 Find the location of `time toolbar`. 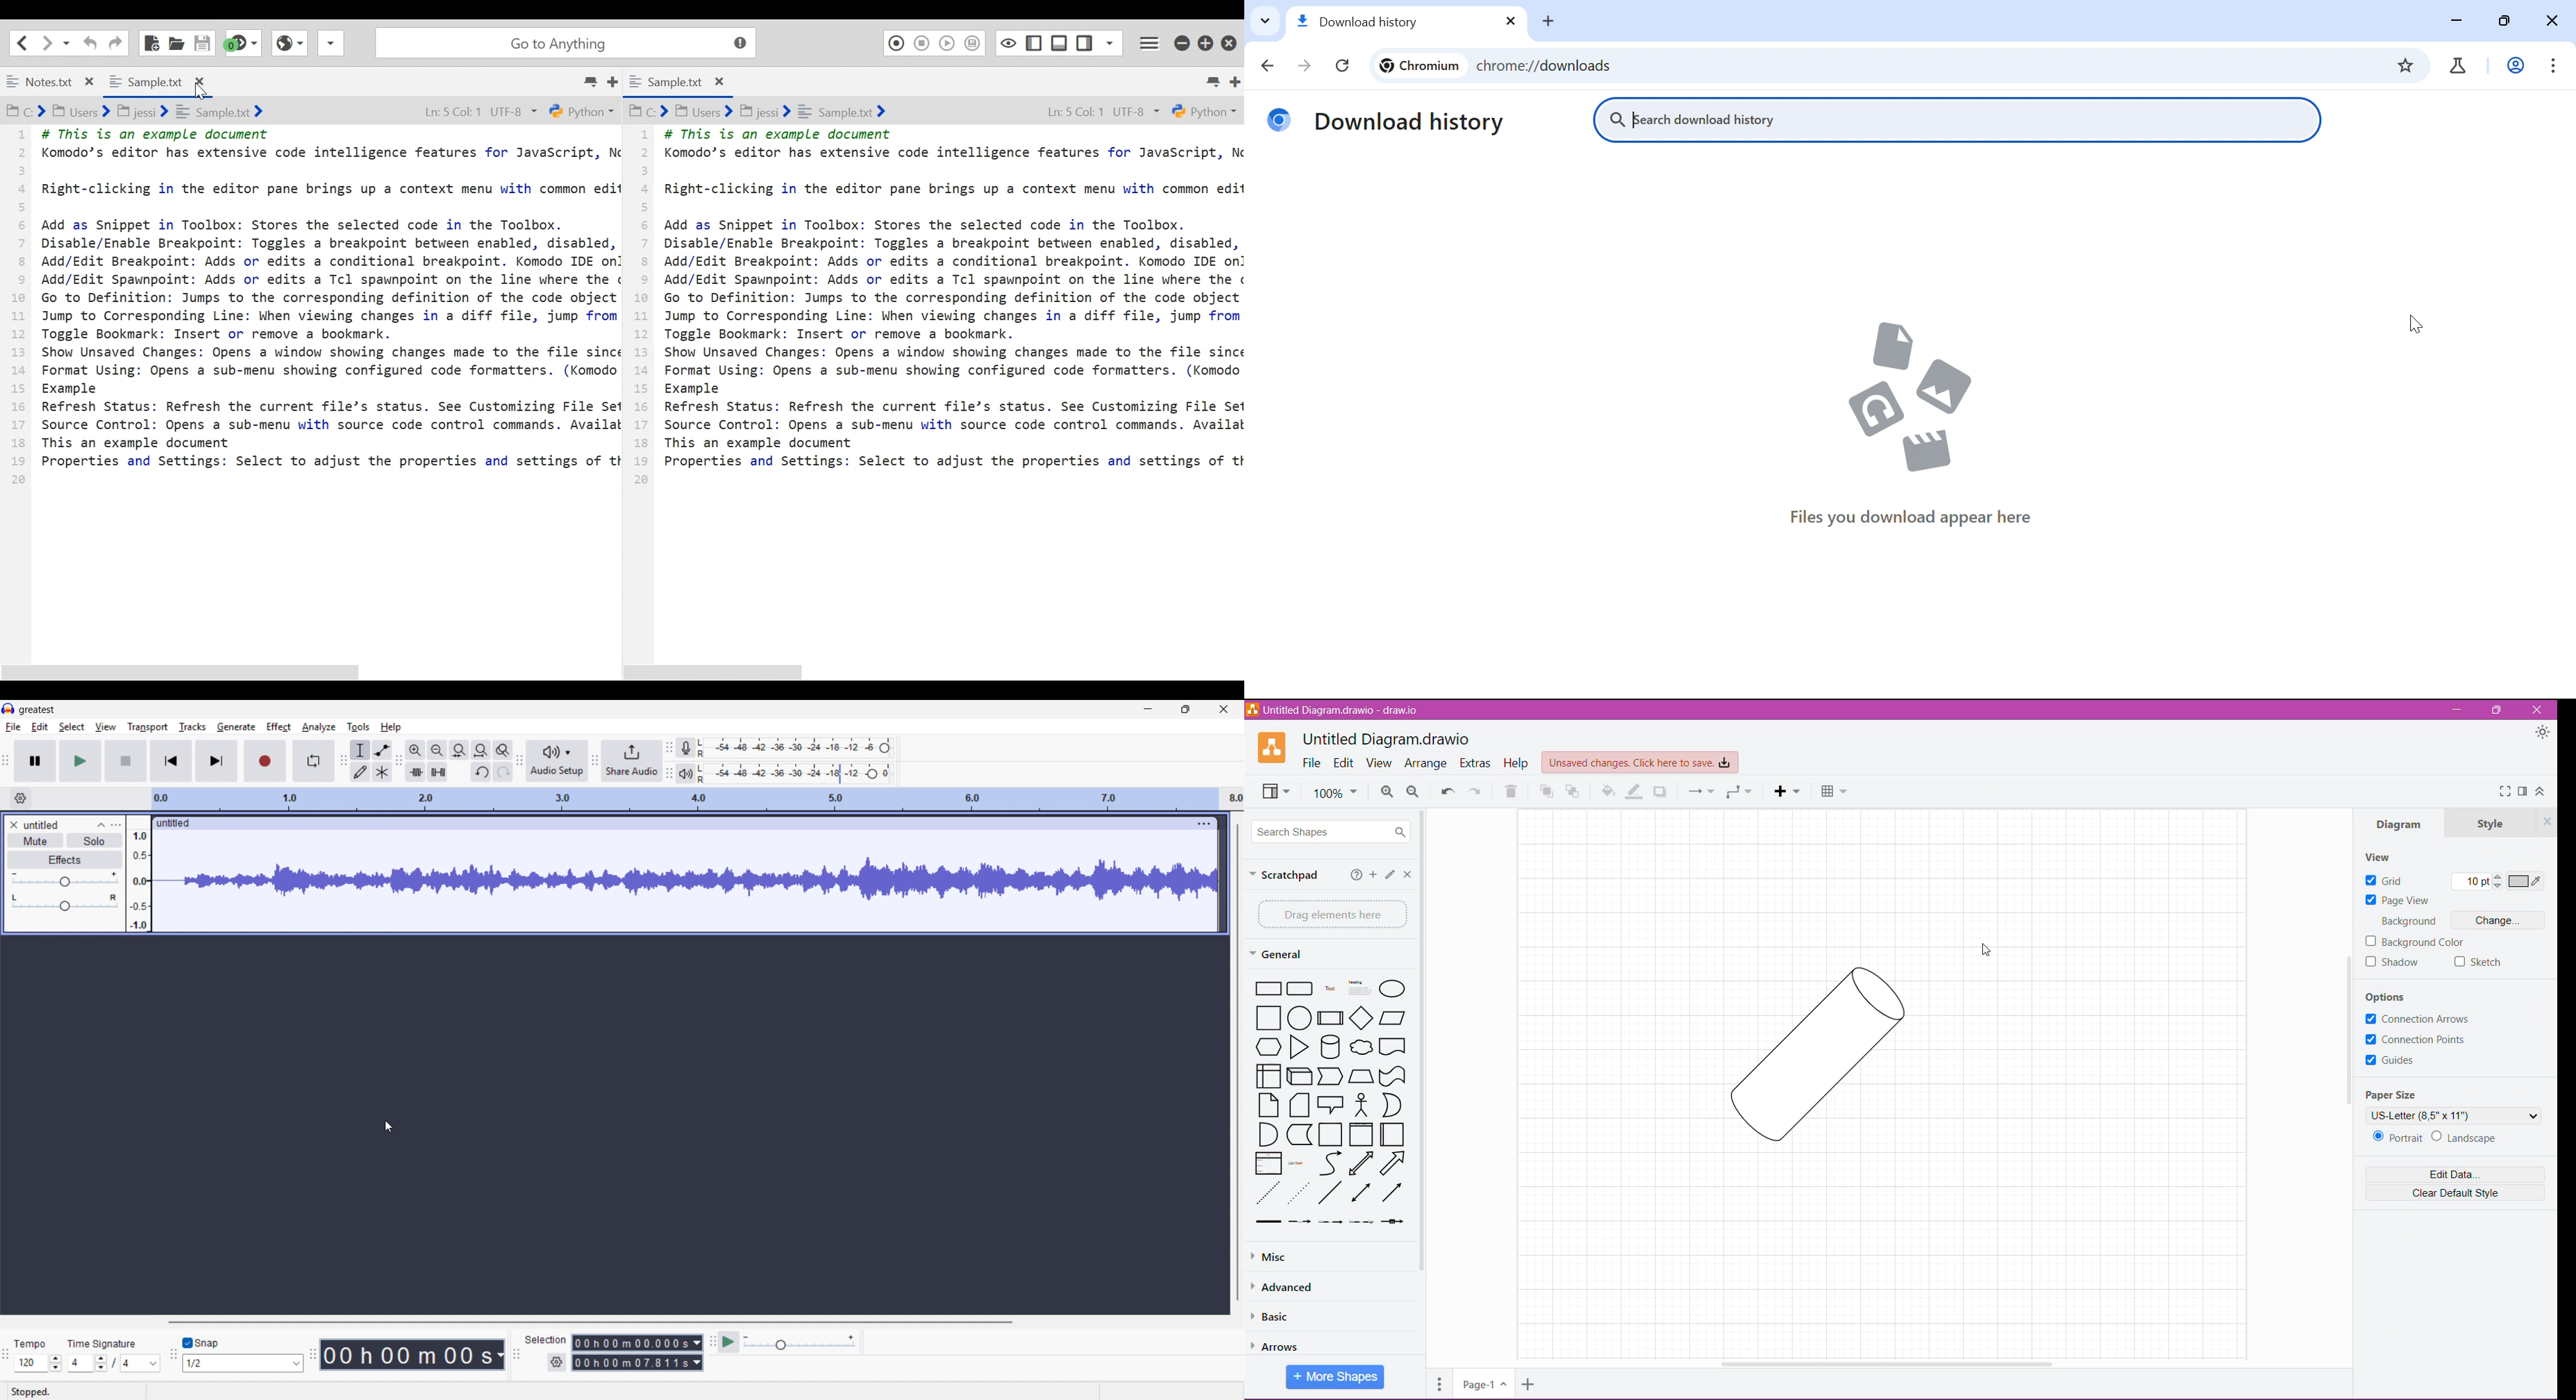

time toolbar is located at coordinates (312, 1355).